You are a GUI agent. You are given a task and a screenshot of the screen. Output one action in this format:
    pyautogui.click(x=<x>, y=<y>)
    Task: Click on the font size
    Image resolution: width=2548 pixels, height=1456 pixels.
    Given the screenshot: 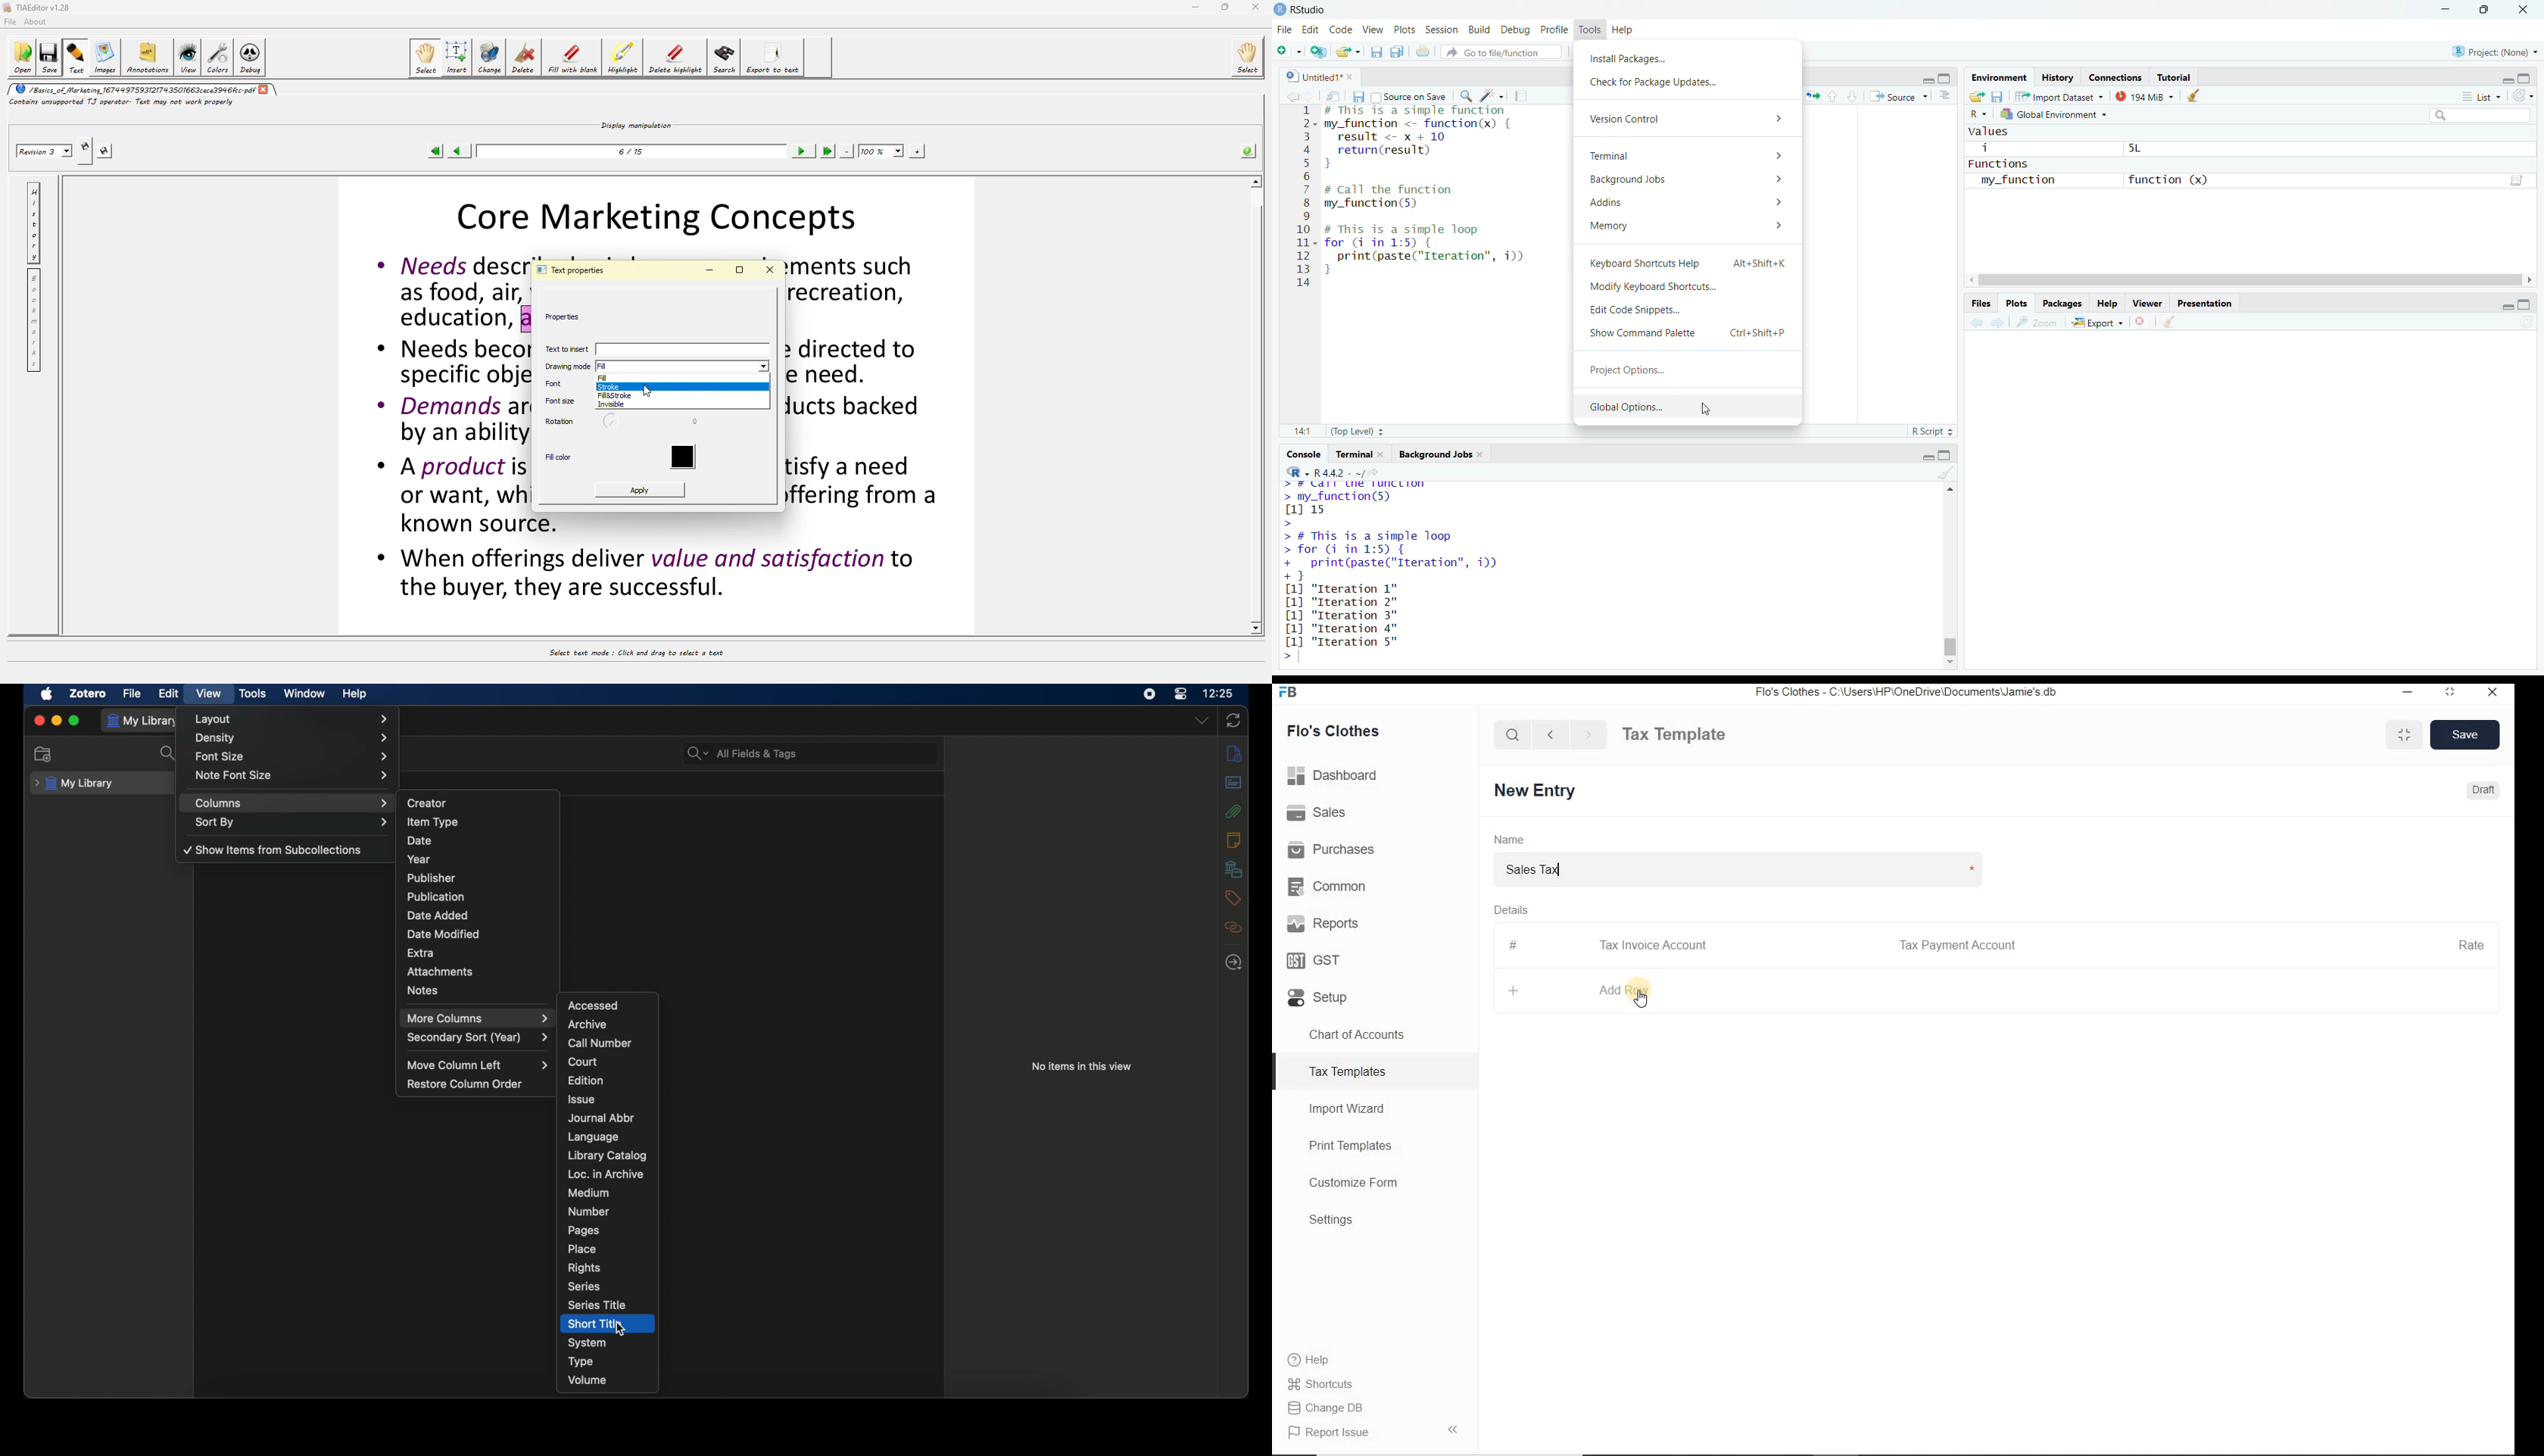 What is the action you would take?
    pyautogui.click(x=292, y=757)
    